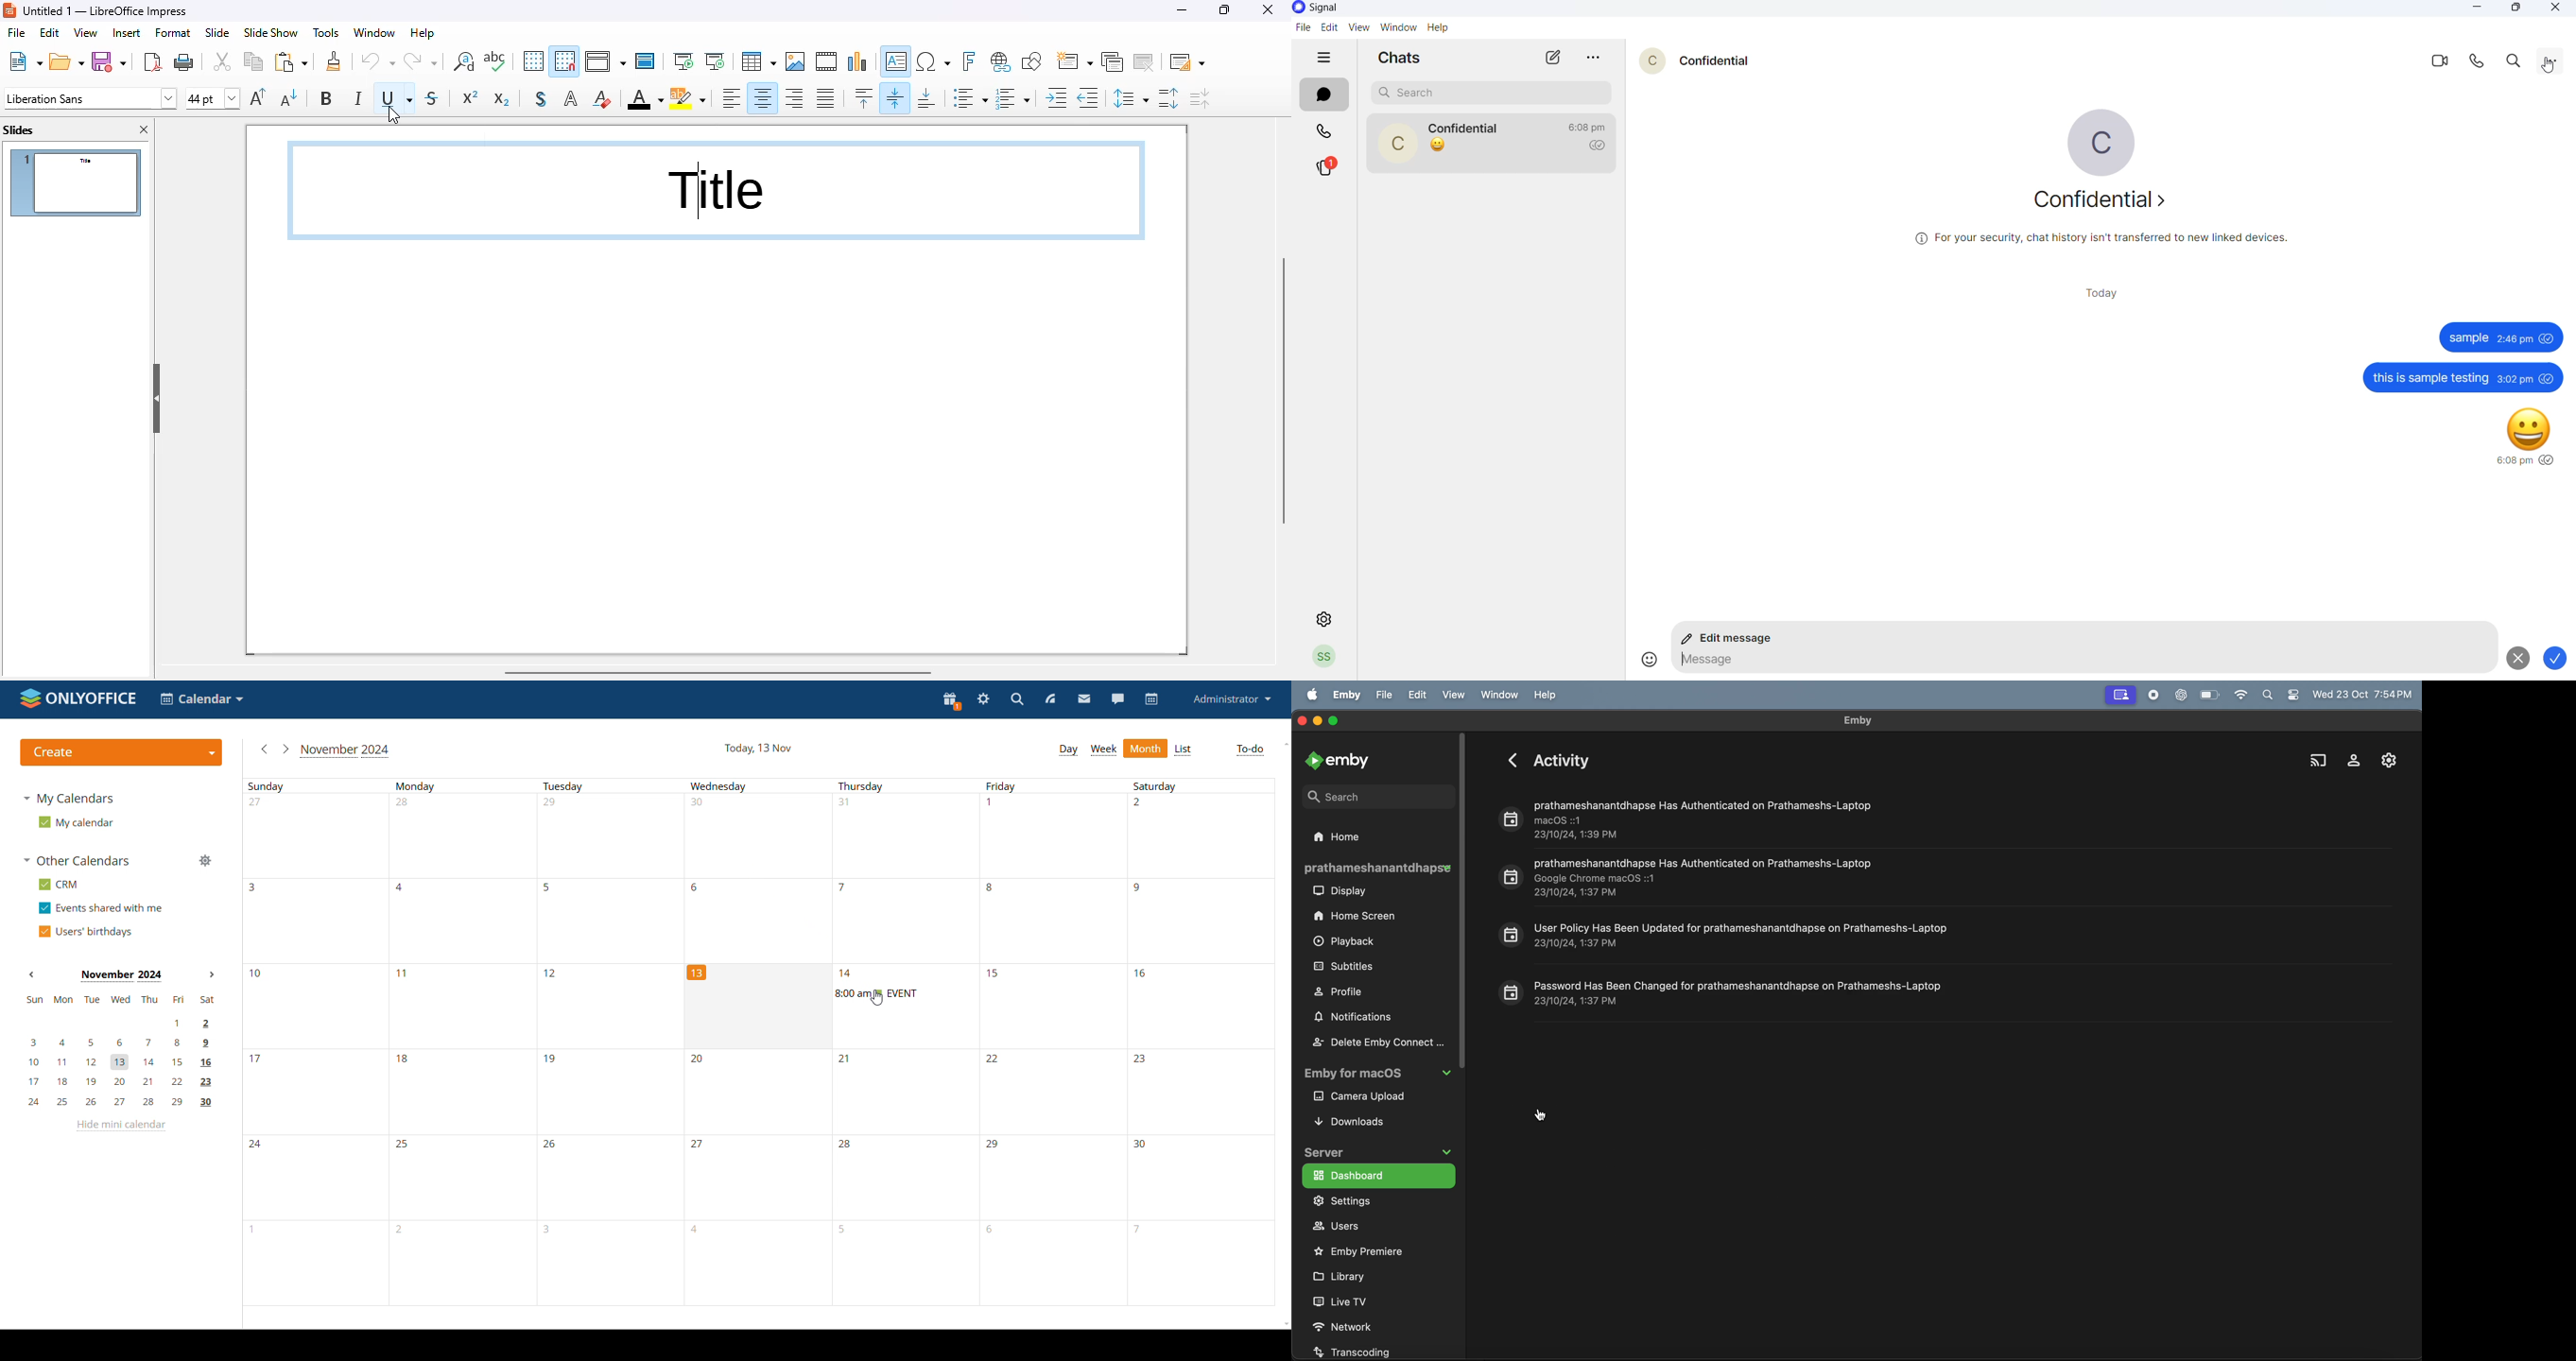  Describe the element at coordinates (185, 61) in the screenshot. I see `print` at that location.